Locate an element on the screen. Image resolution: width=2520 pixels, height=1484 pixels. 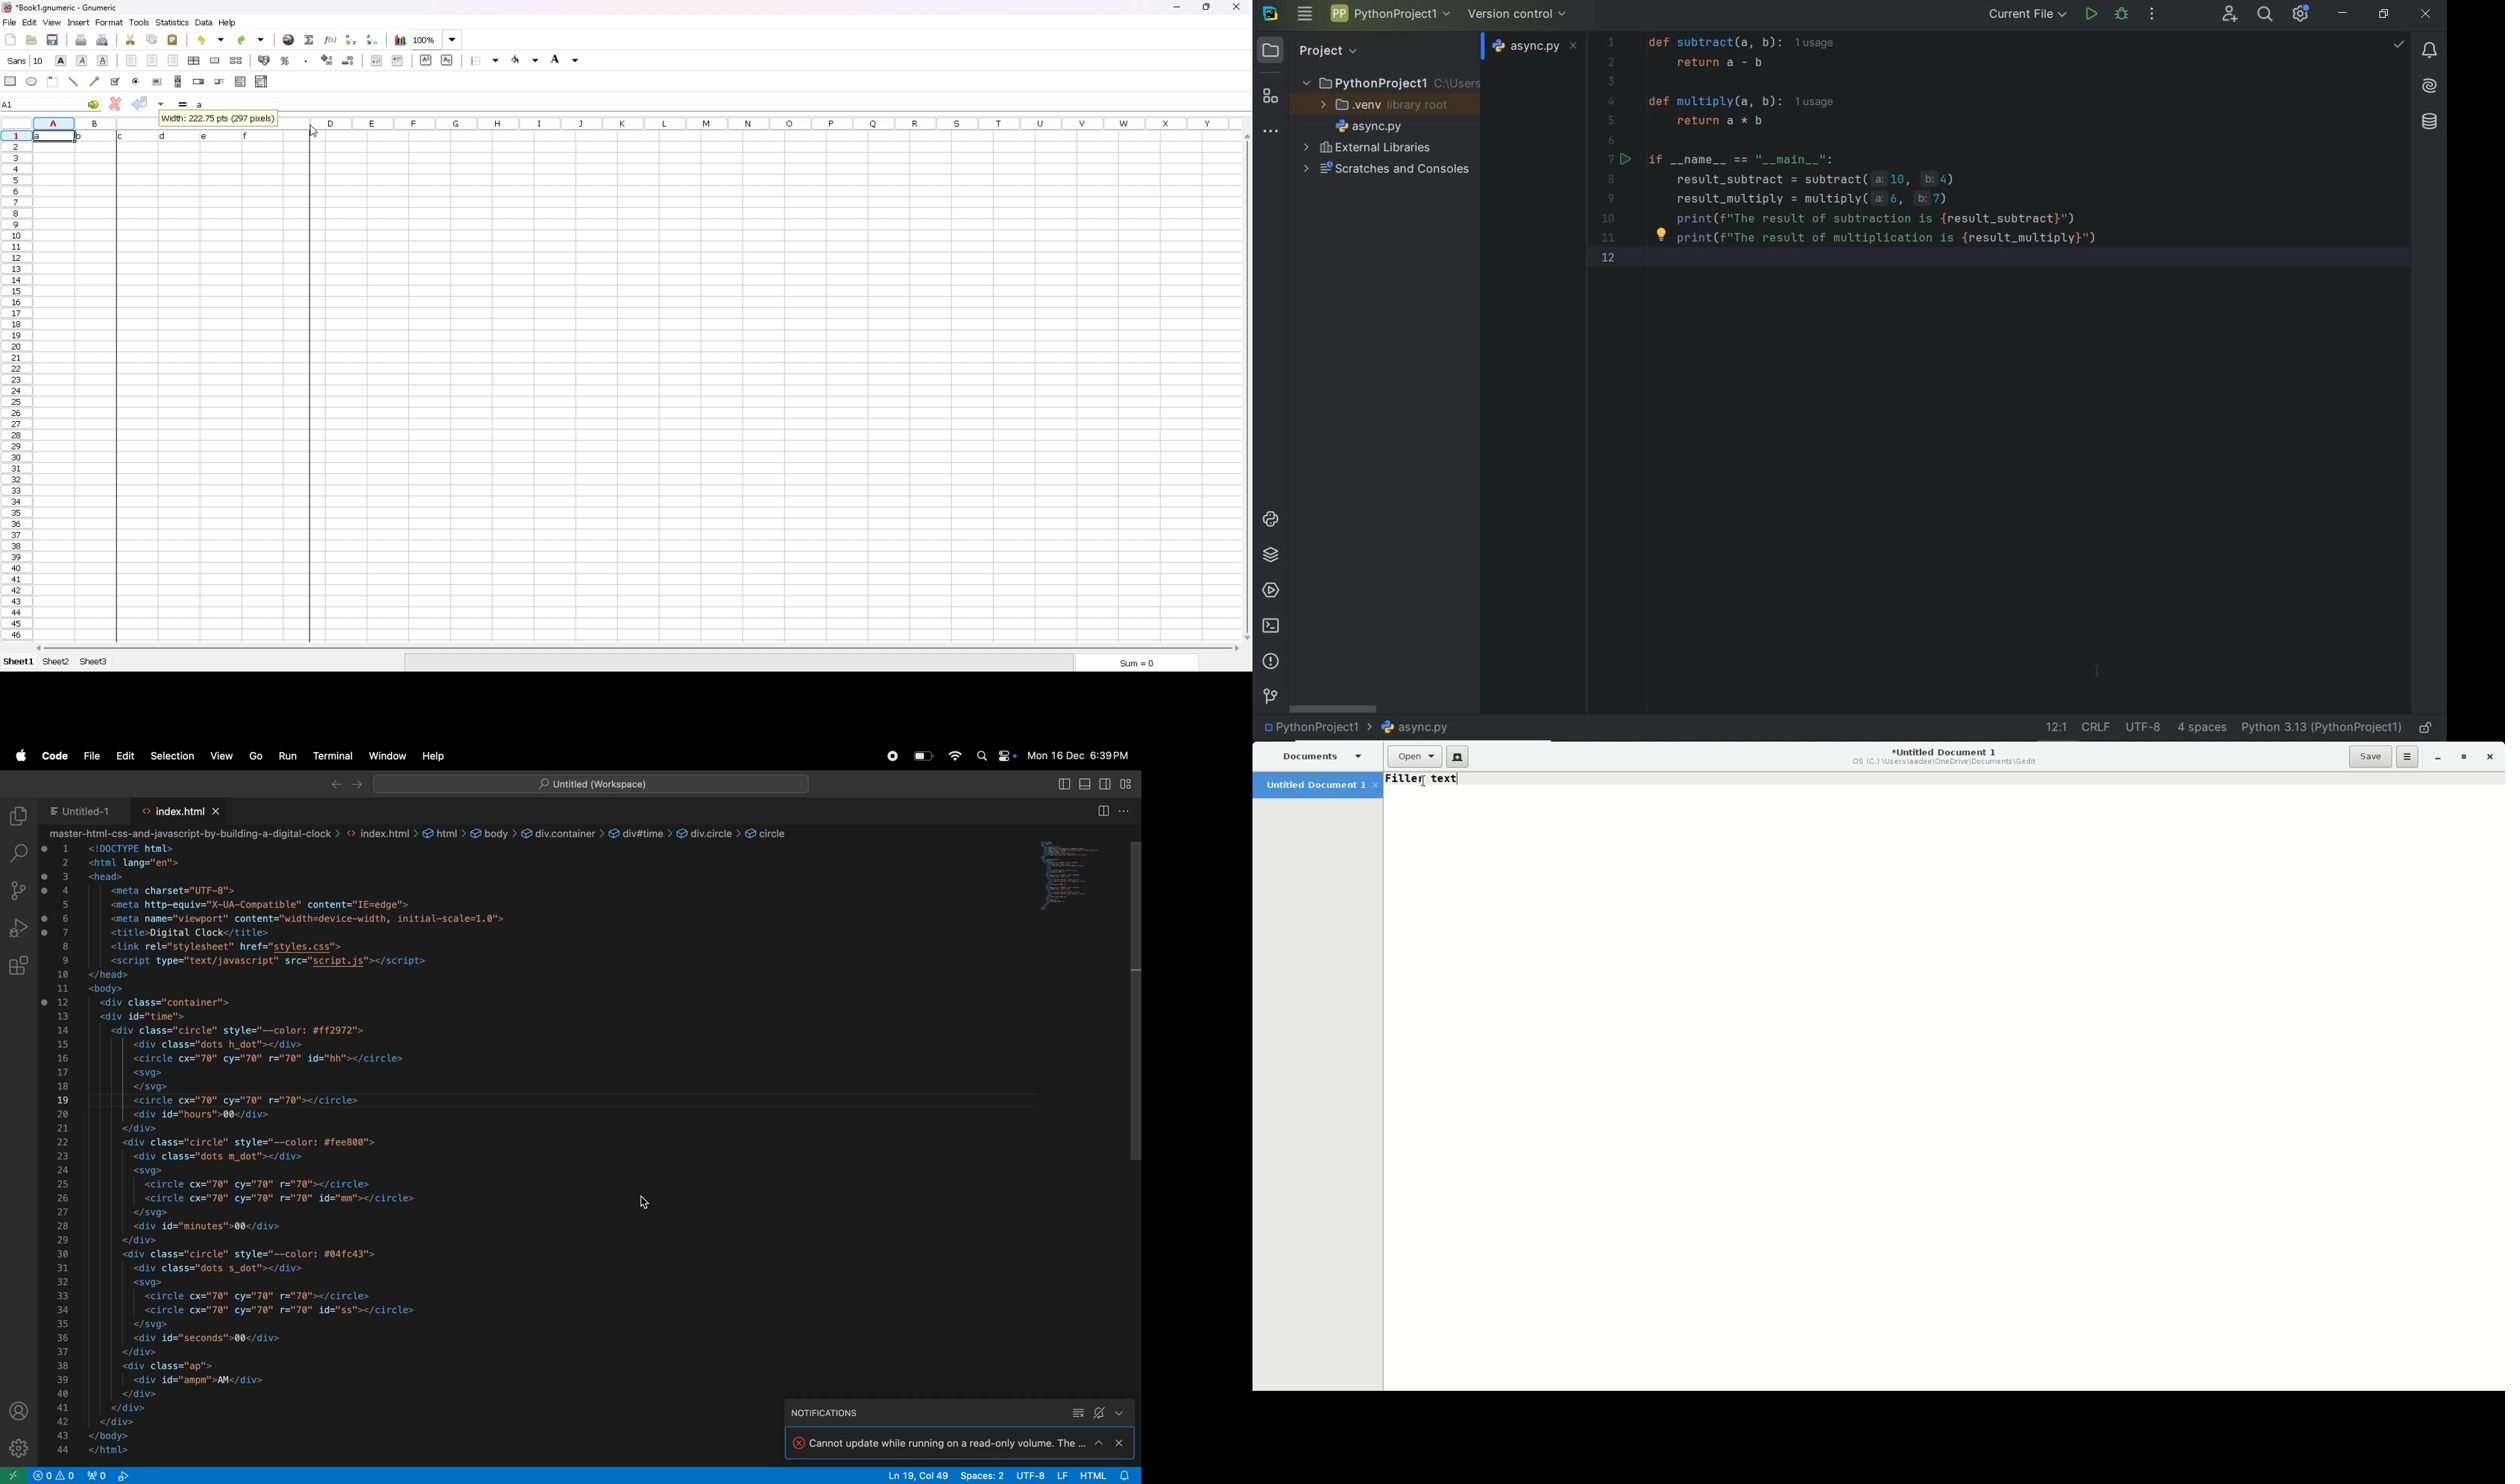
toggle primary toggle bar is located at coordinates (1061, 784).